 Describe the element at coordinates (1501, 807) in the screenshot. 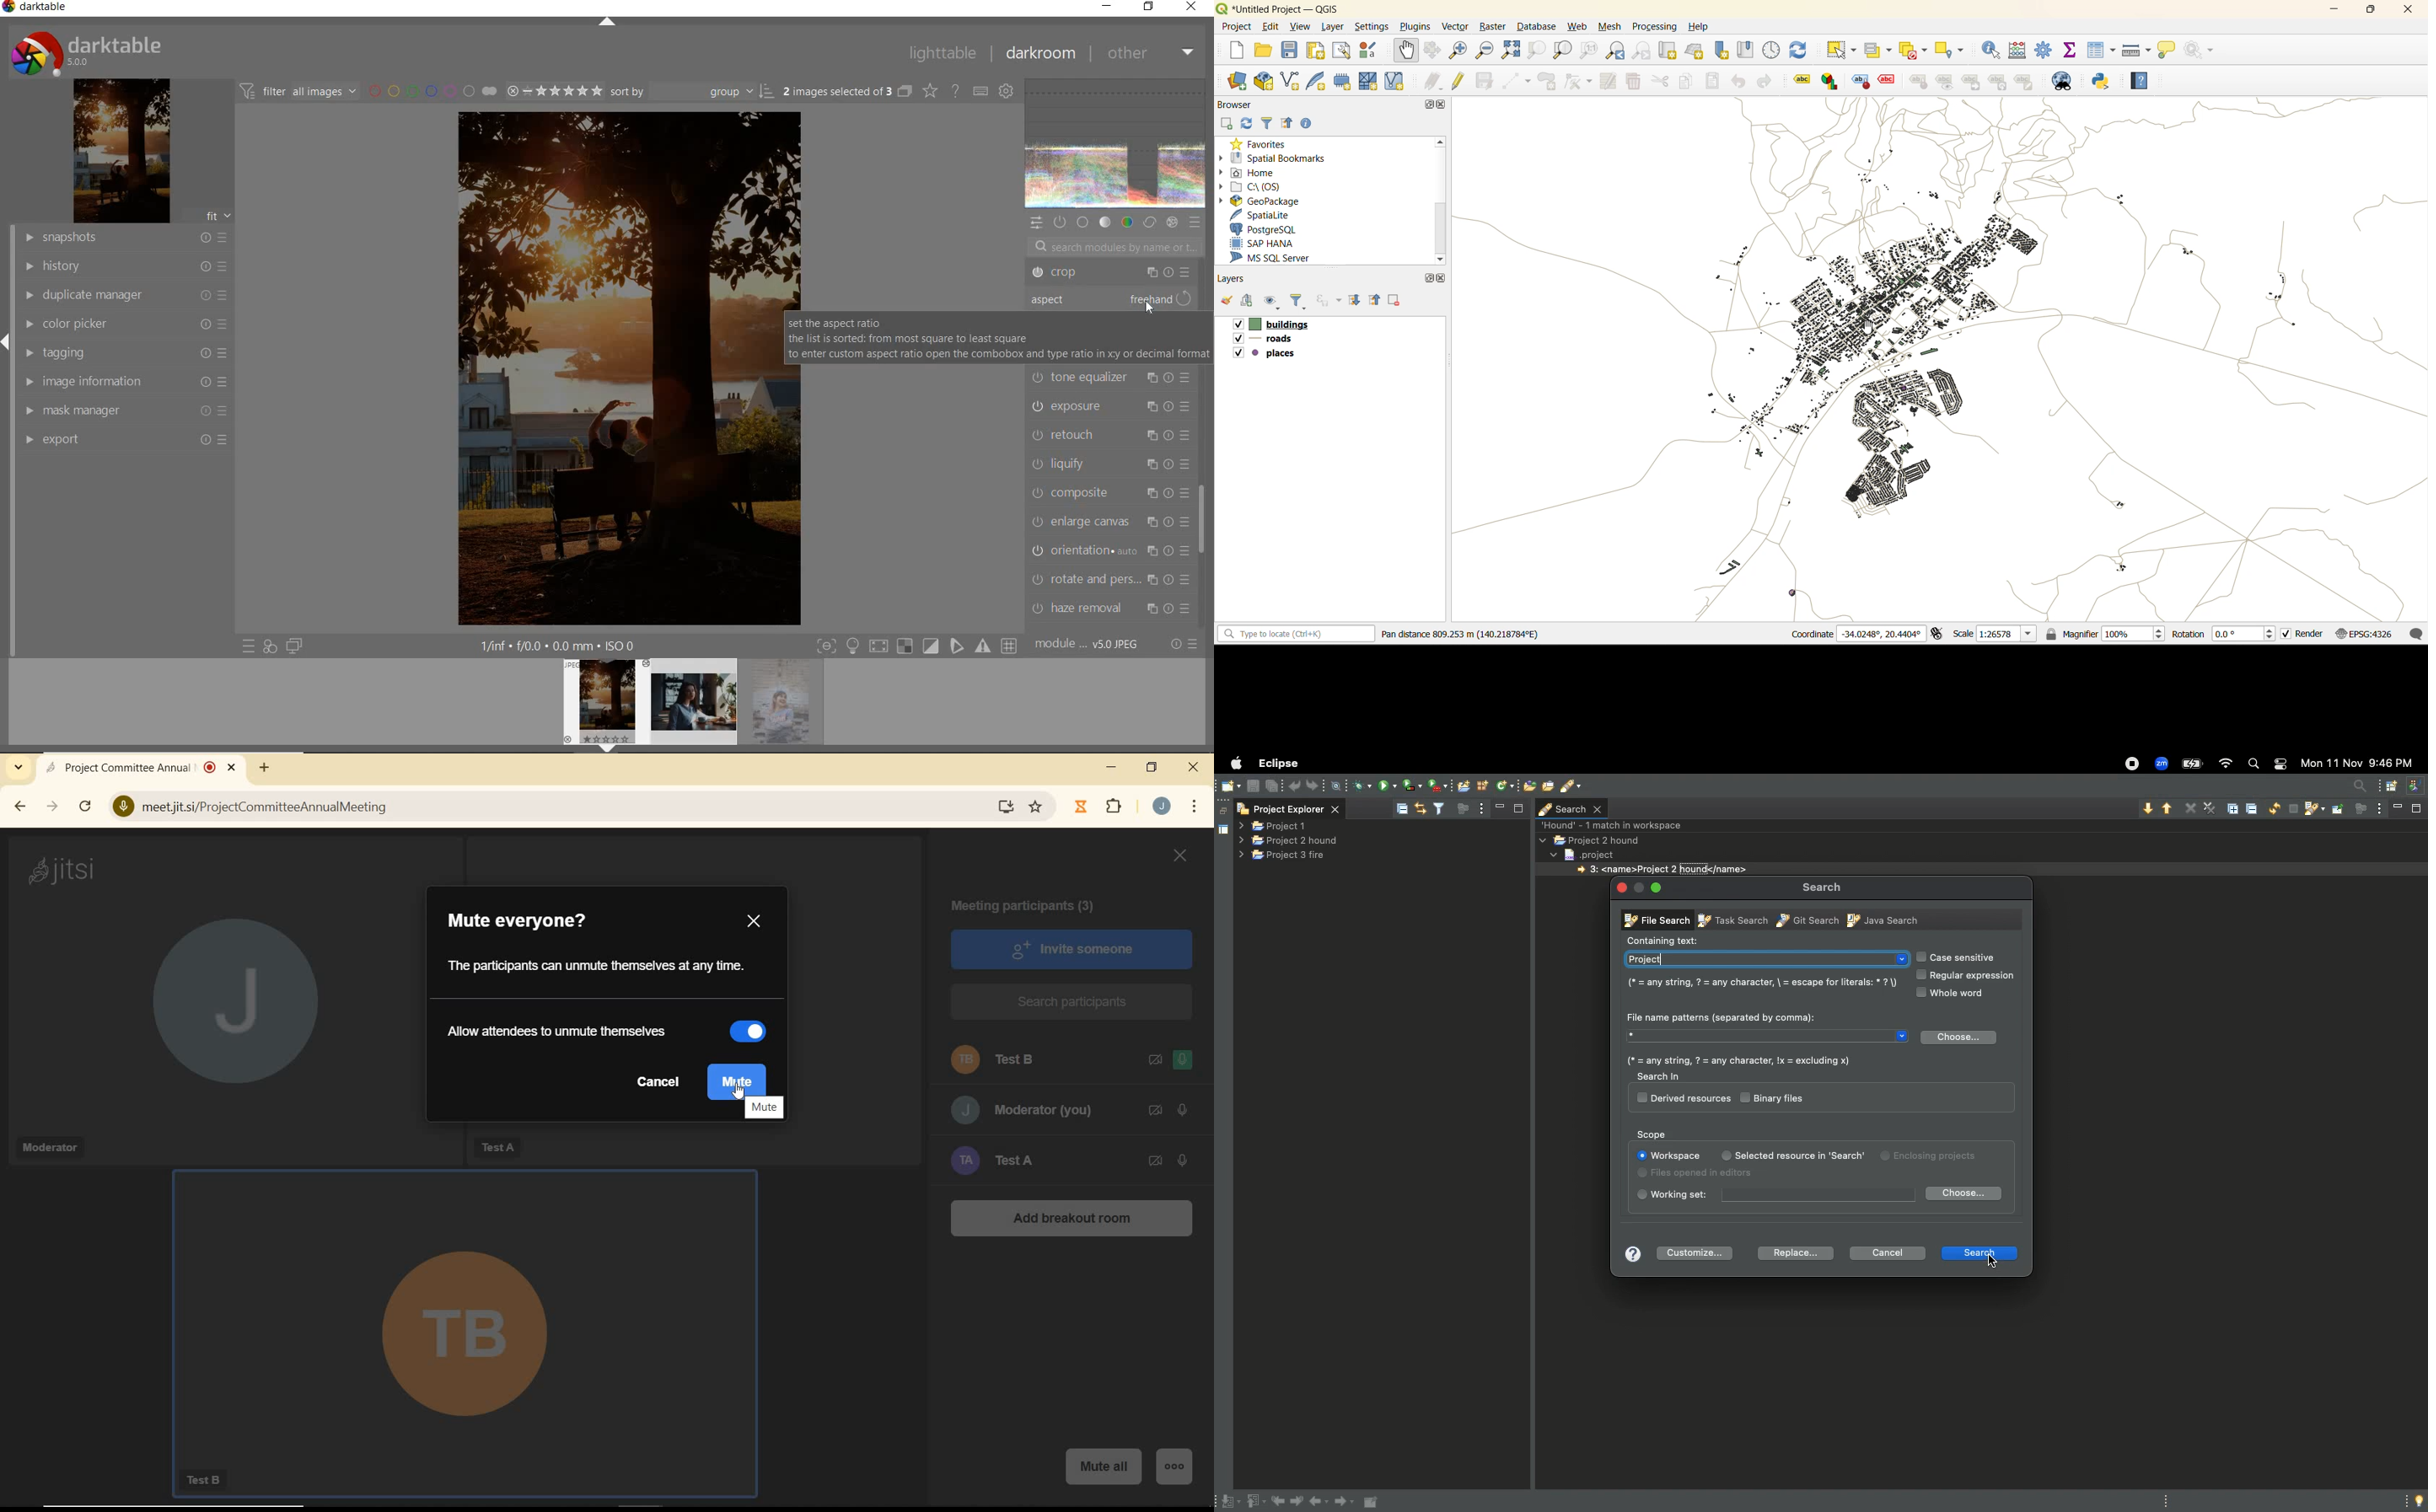

I see `minimise` at that location.